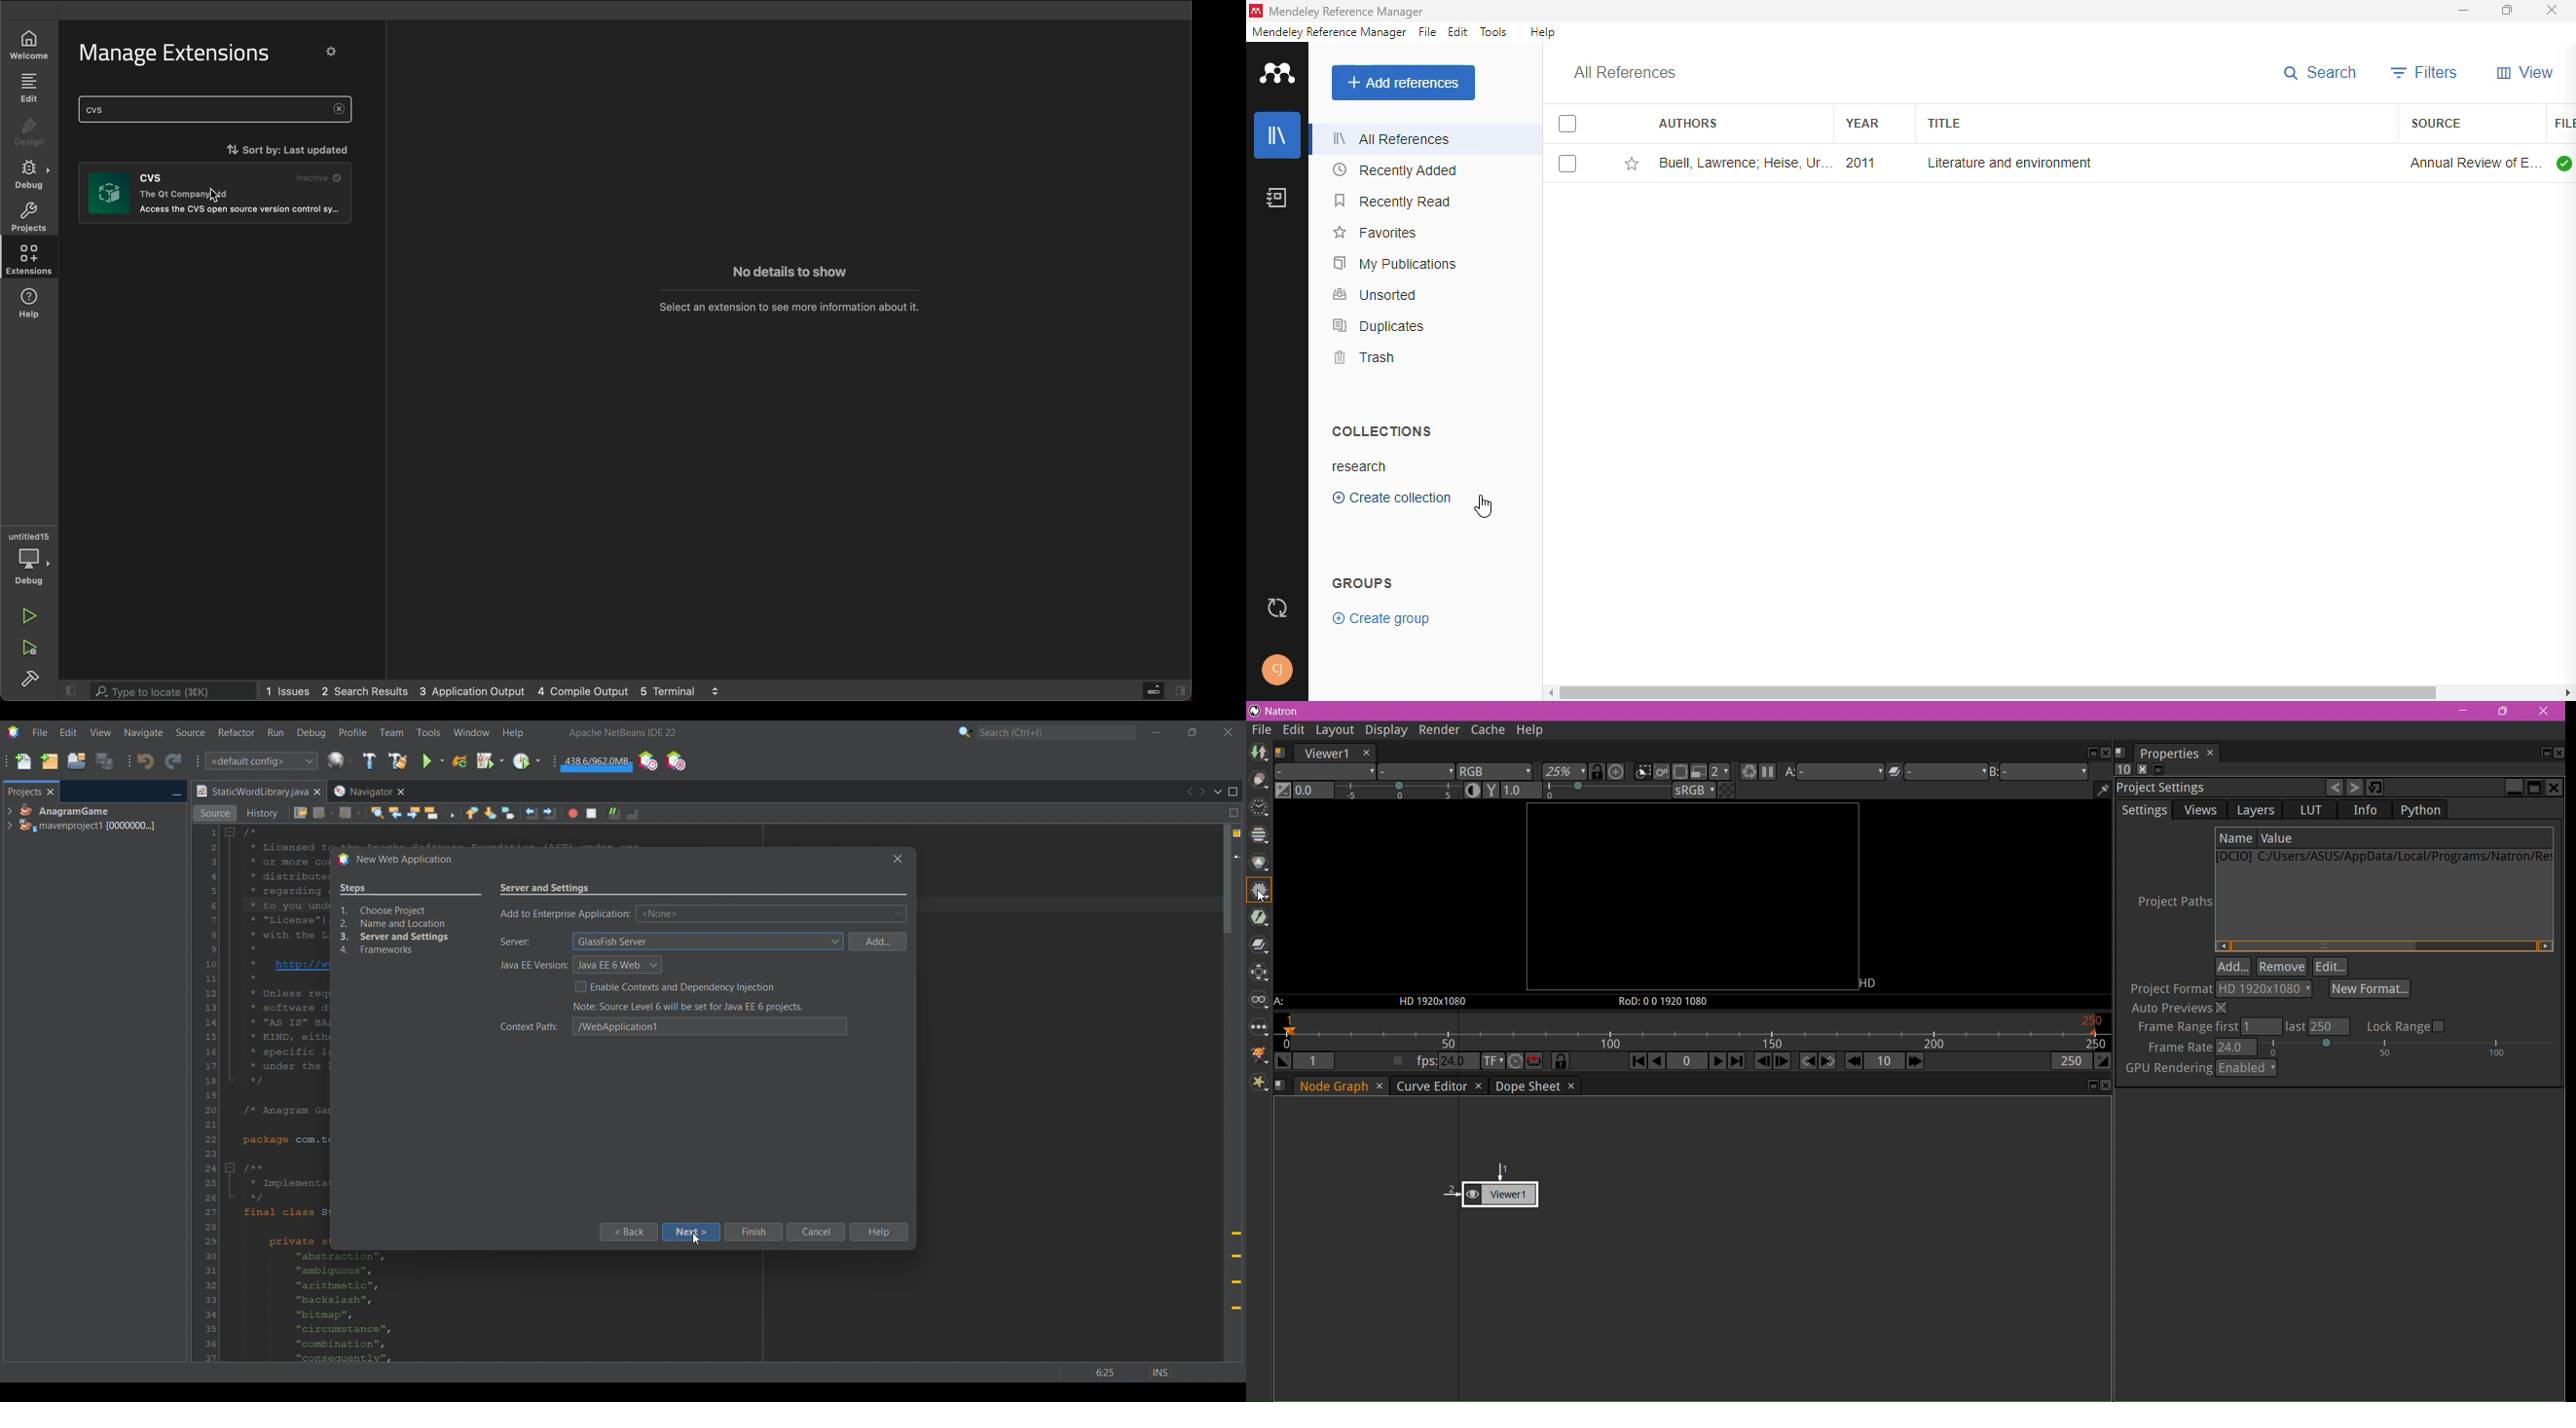 The image size is (2576, 1428). What do you see at coordinates (1254, 711) in the screenshot?
I see `Application Logo` at bounding box center [1254, 711].